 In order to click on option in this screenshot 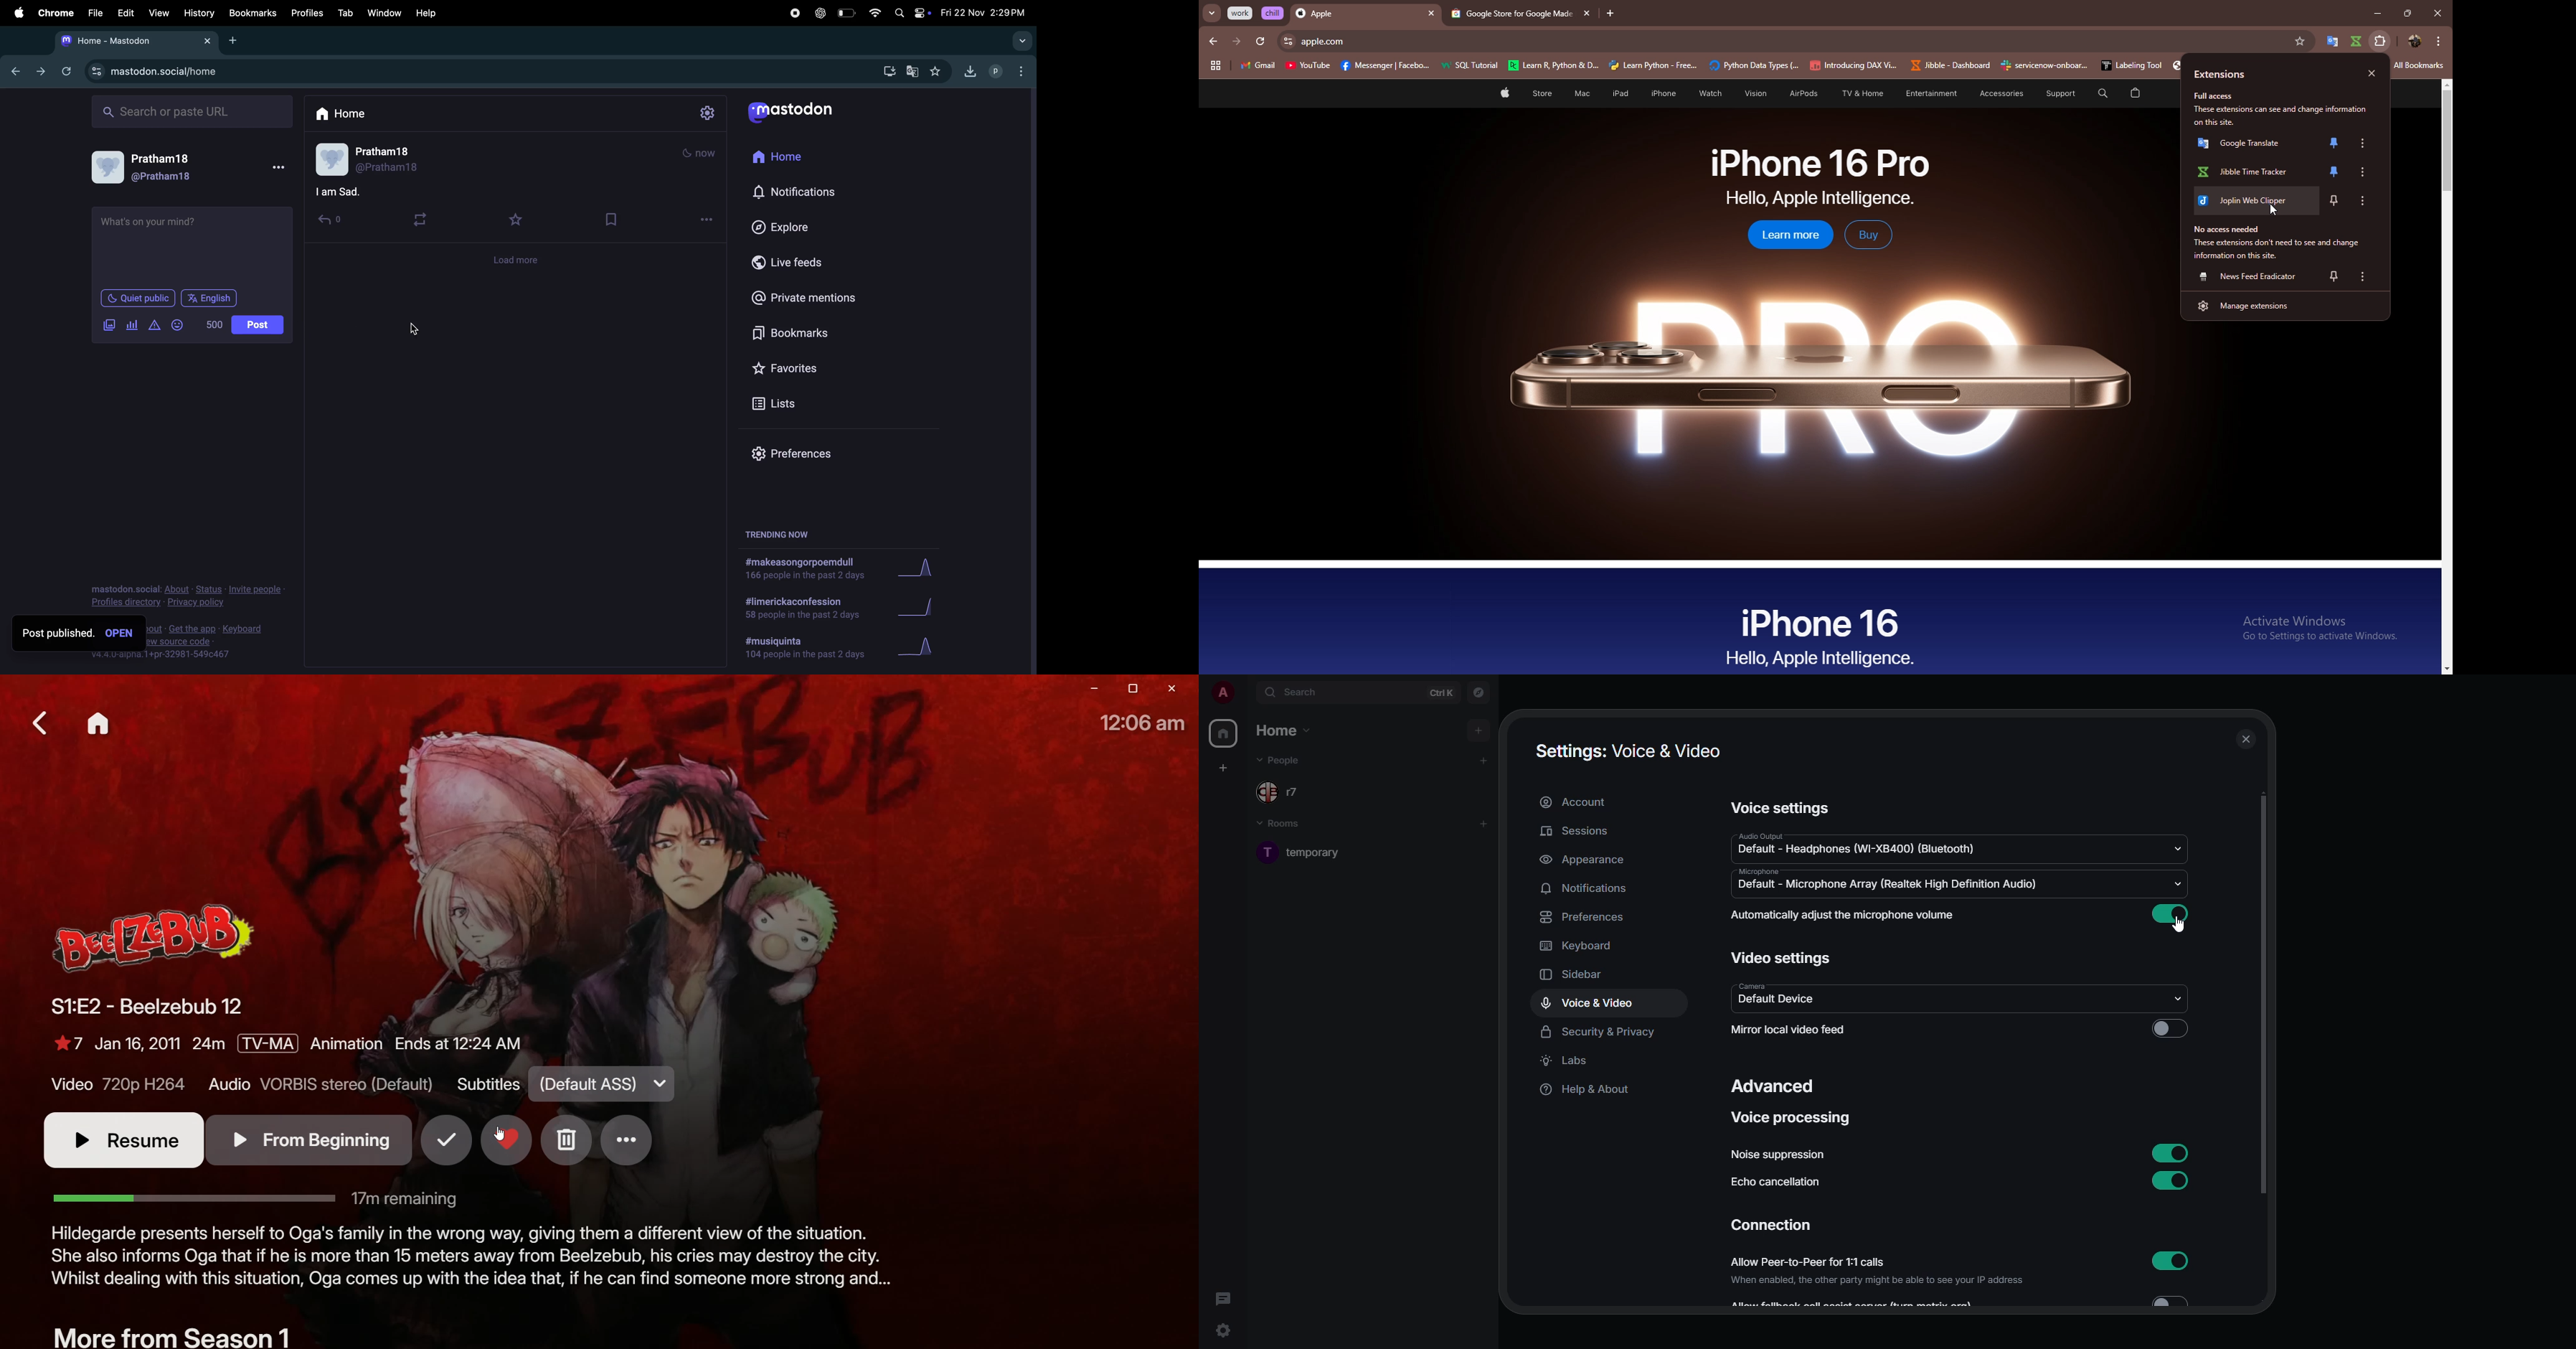, I will do `click(2367, 172)`.